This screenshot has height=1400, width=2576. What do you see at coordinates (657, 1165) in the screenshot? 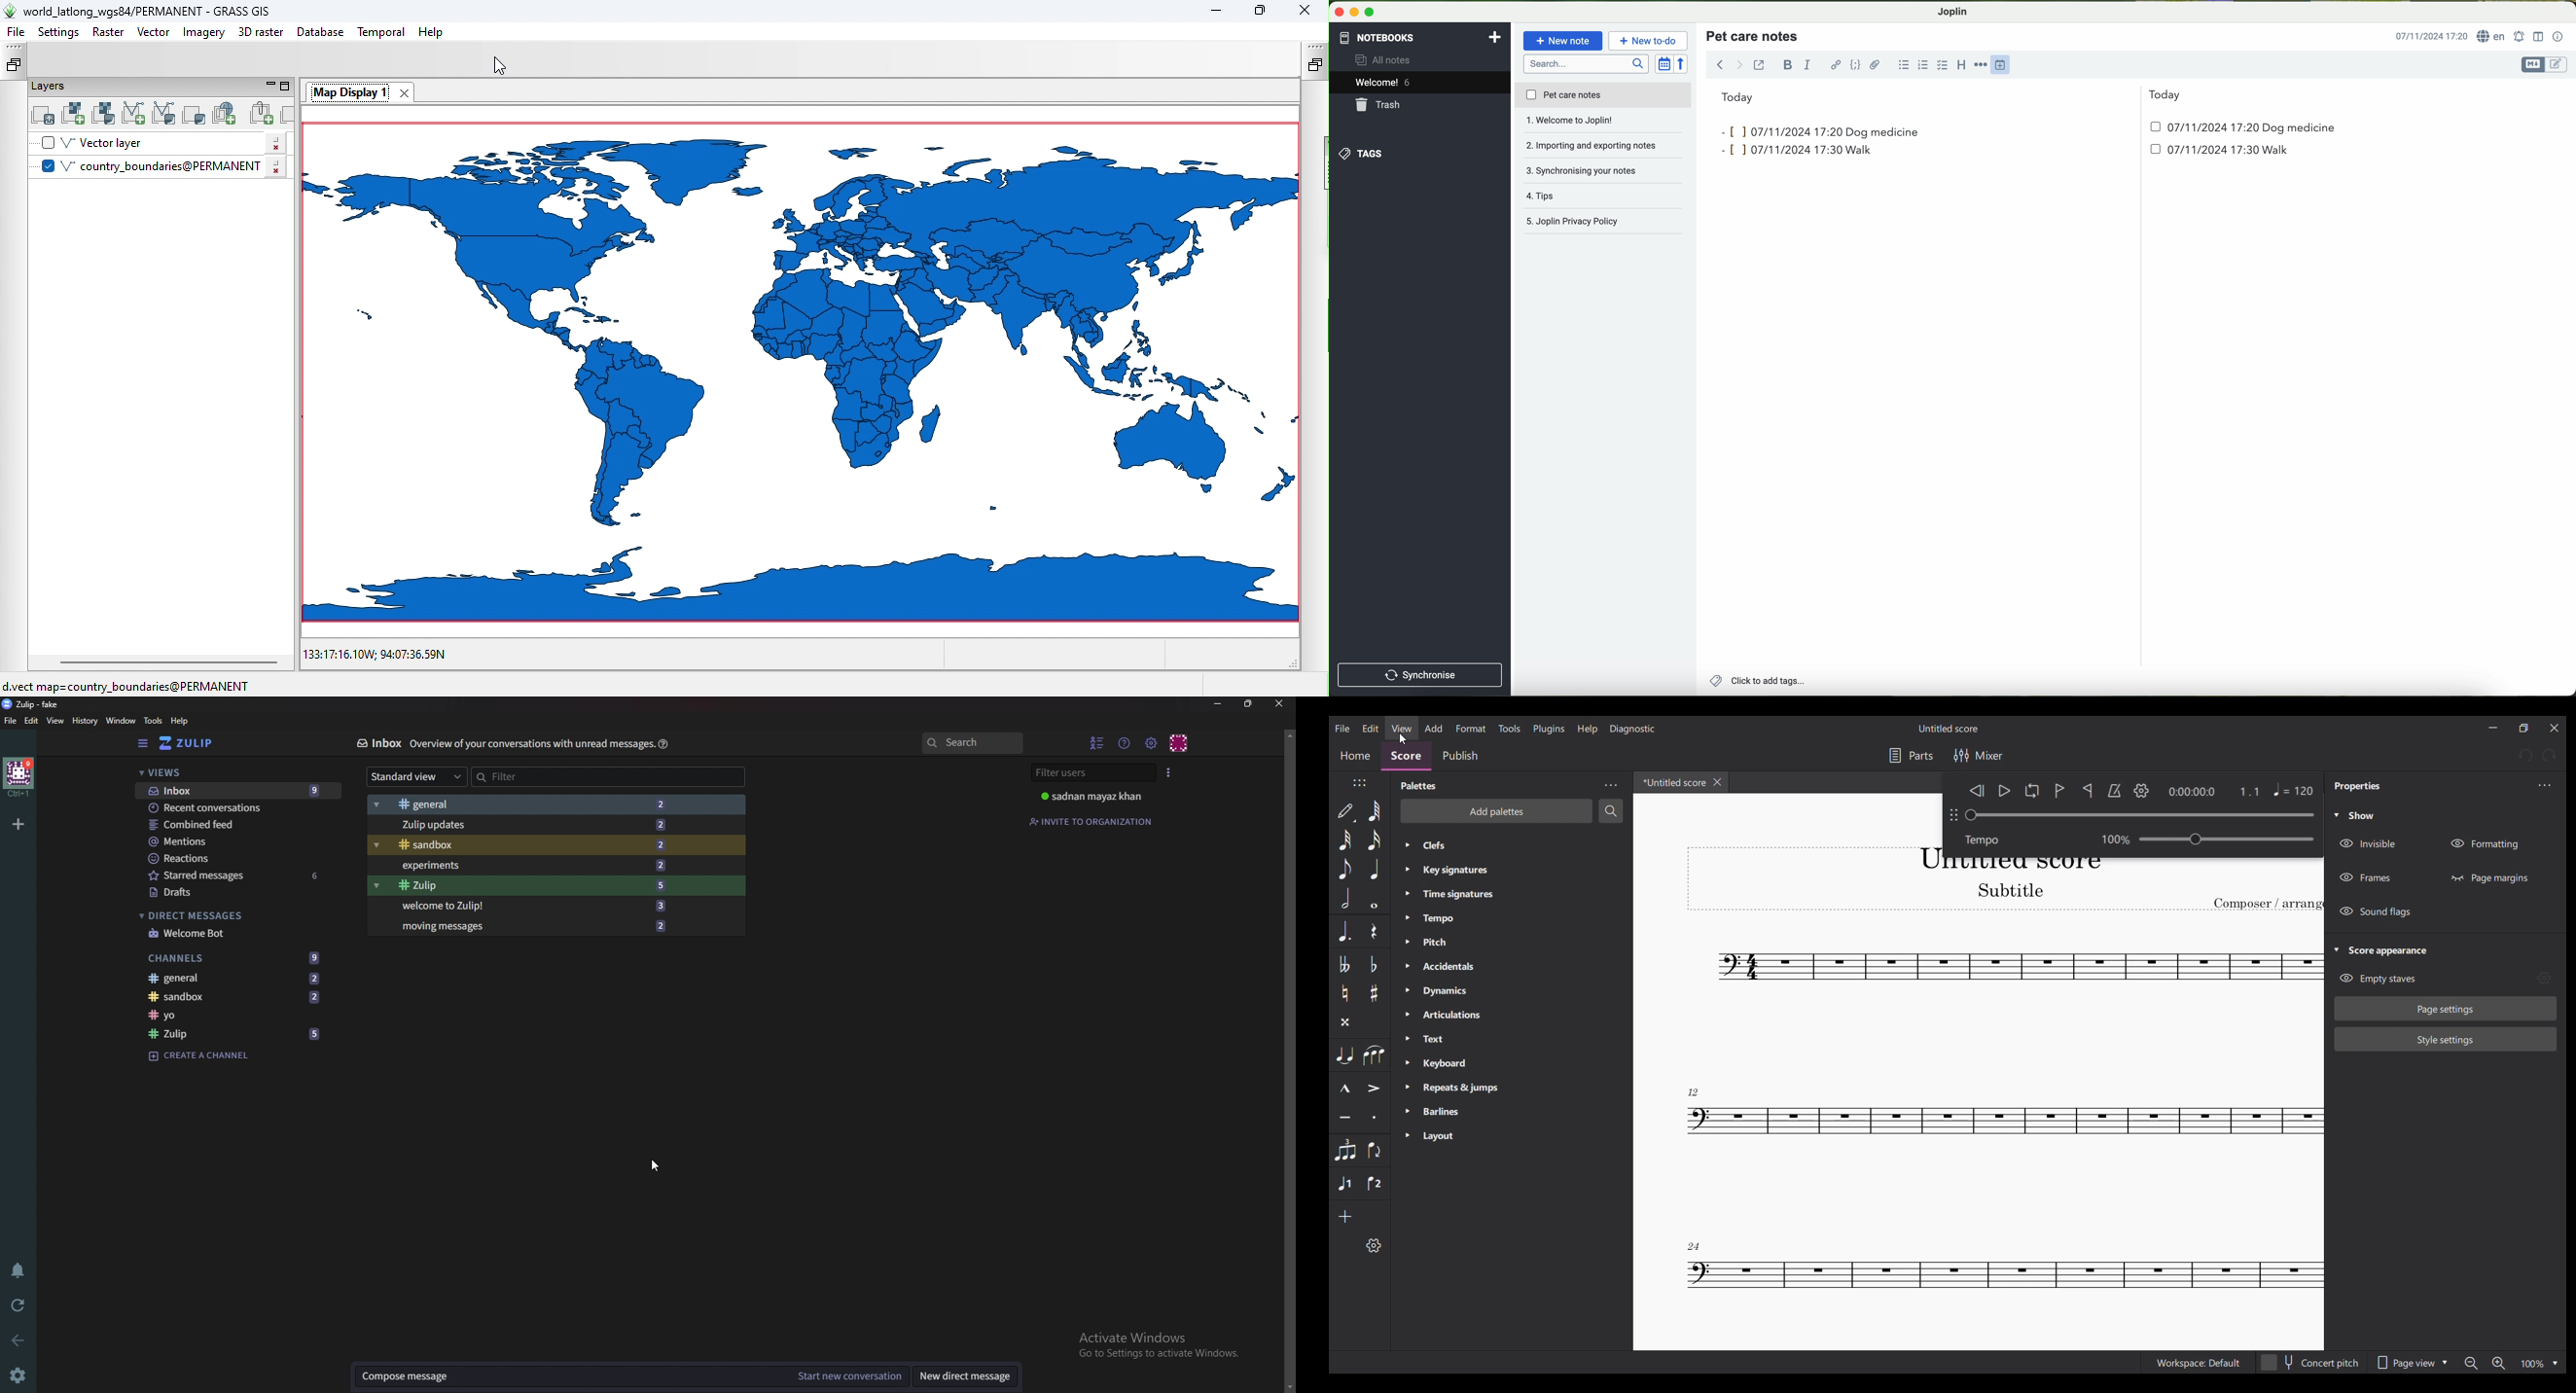
I see `cursor` at bounding box center [657, 1165].